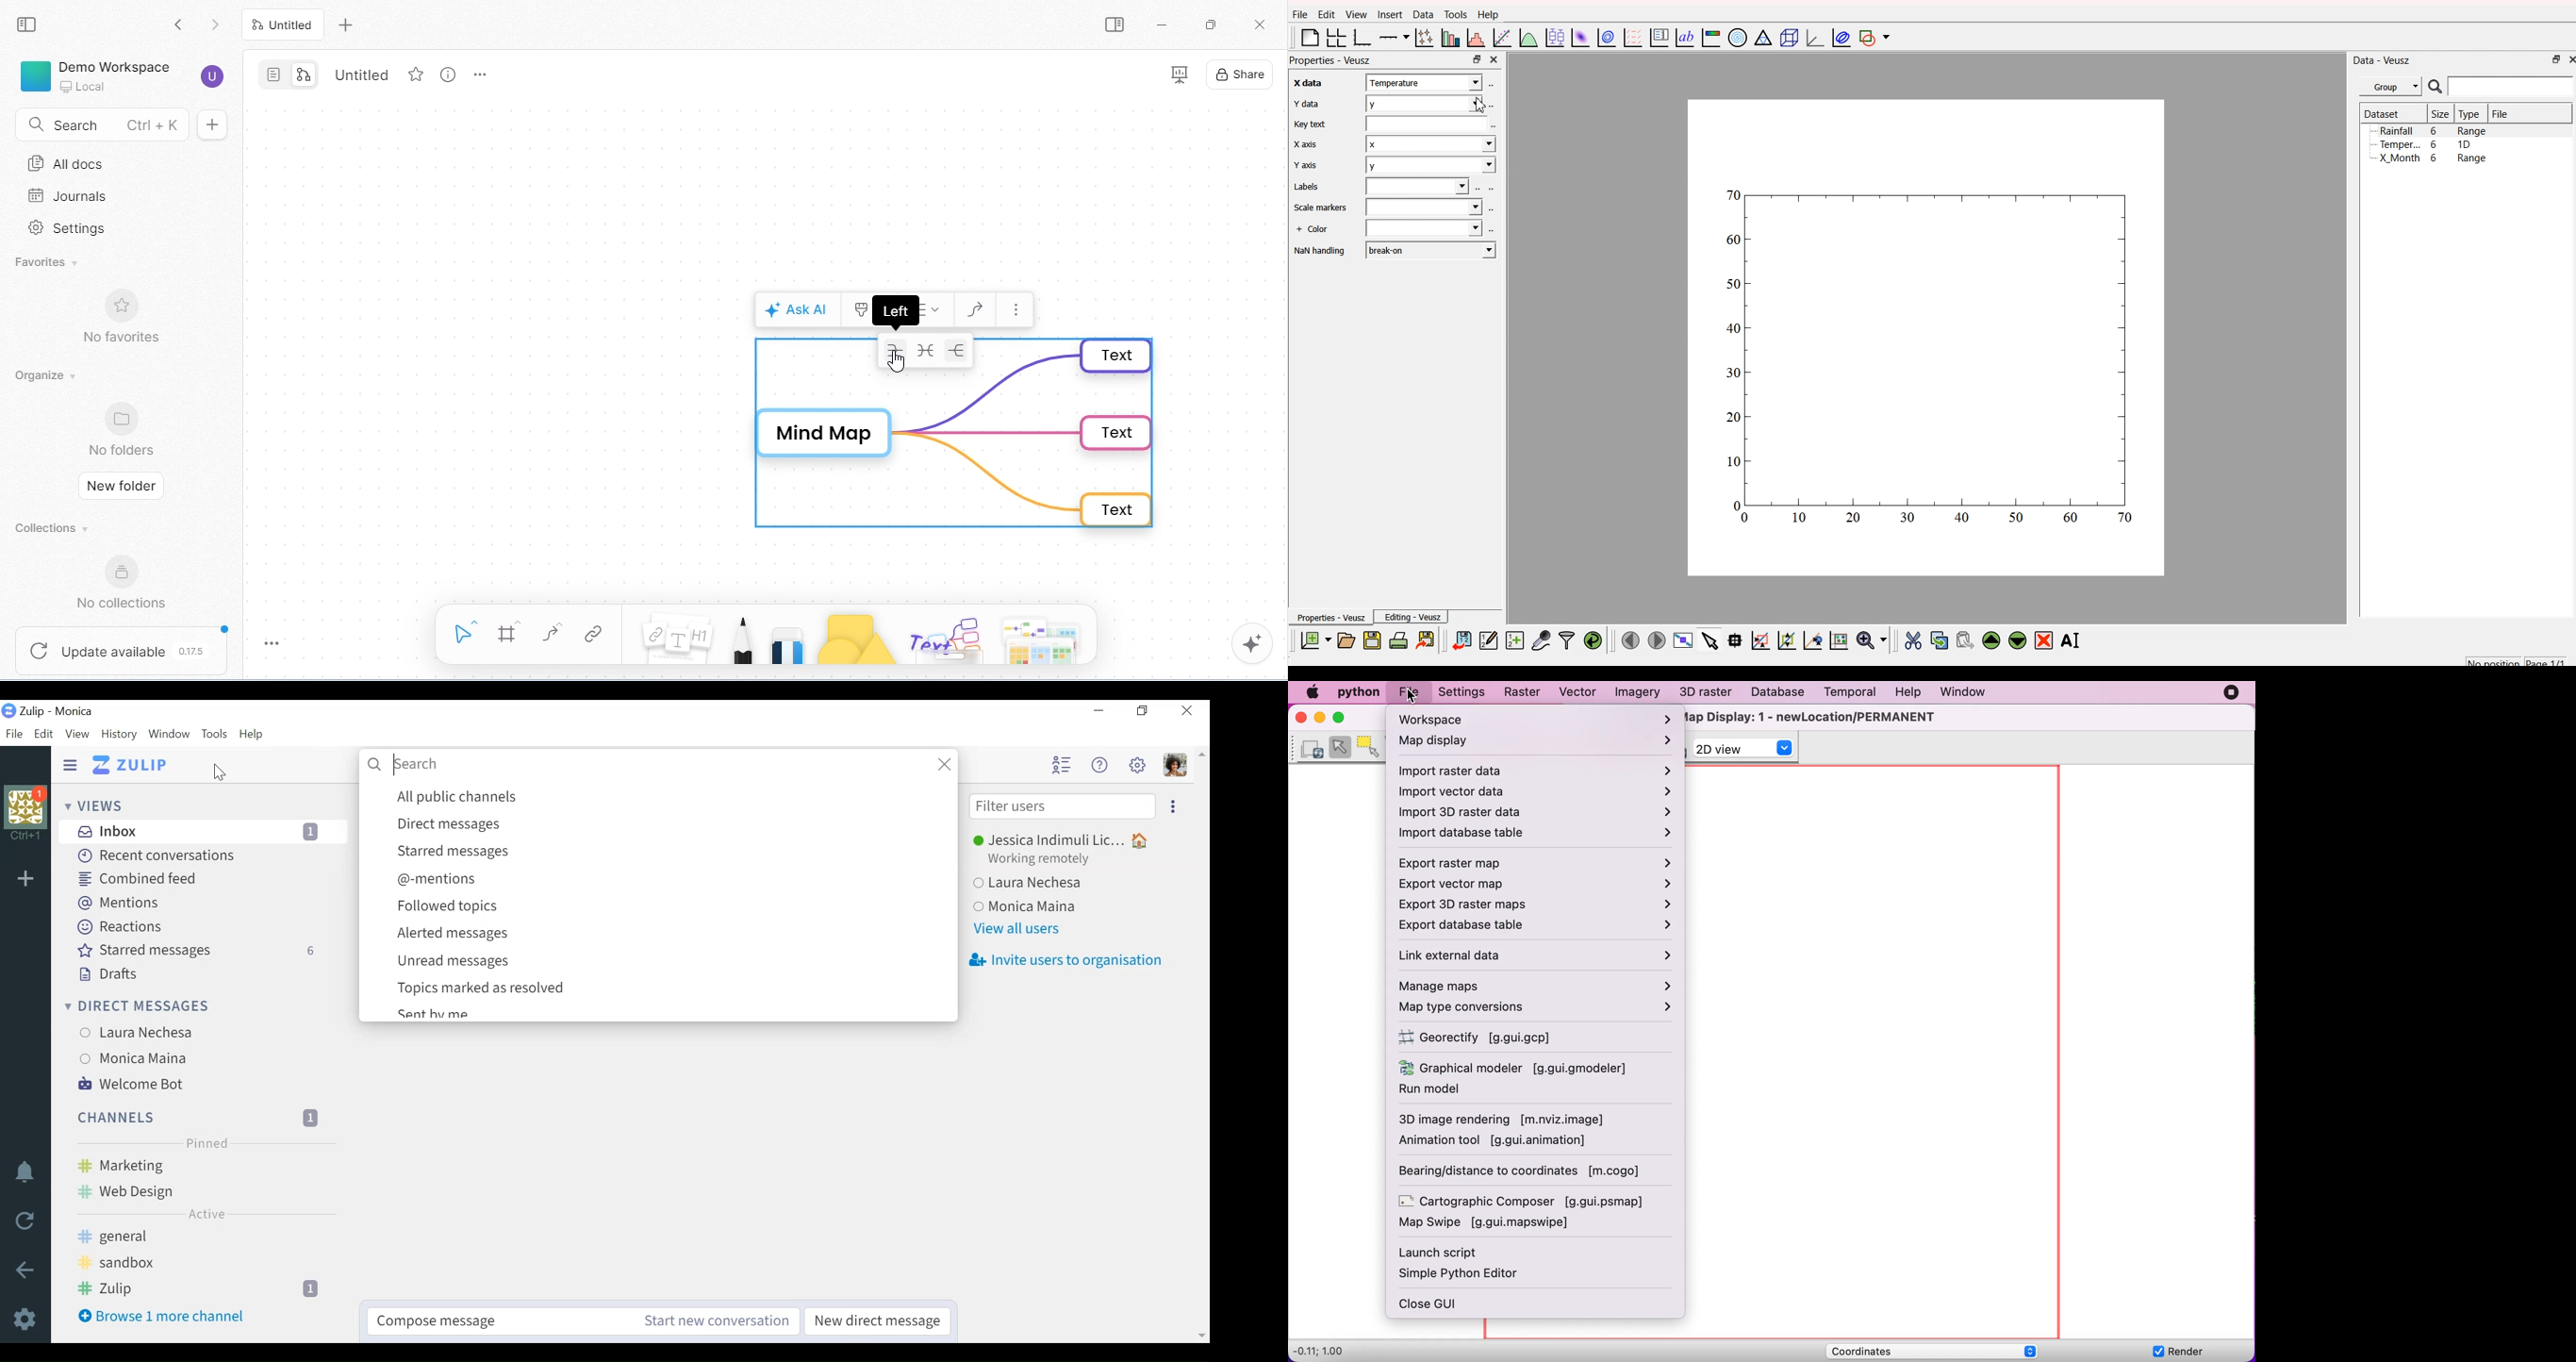 The image size is (2576, 1372). I want to click on Editing - Veusz |, so click(1414, 617).